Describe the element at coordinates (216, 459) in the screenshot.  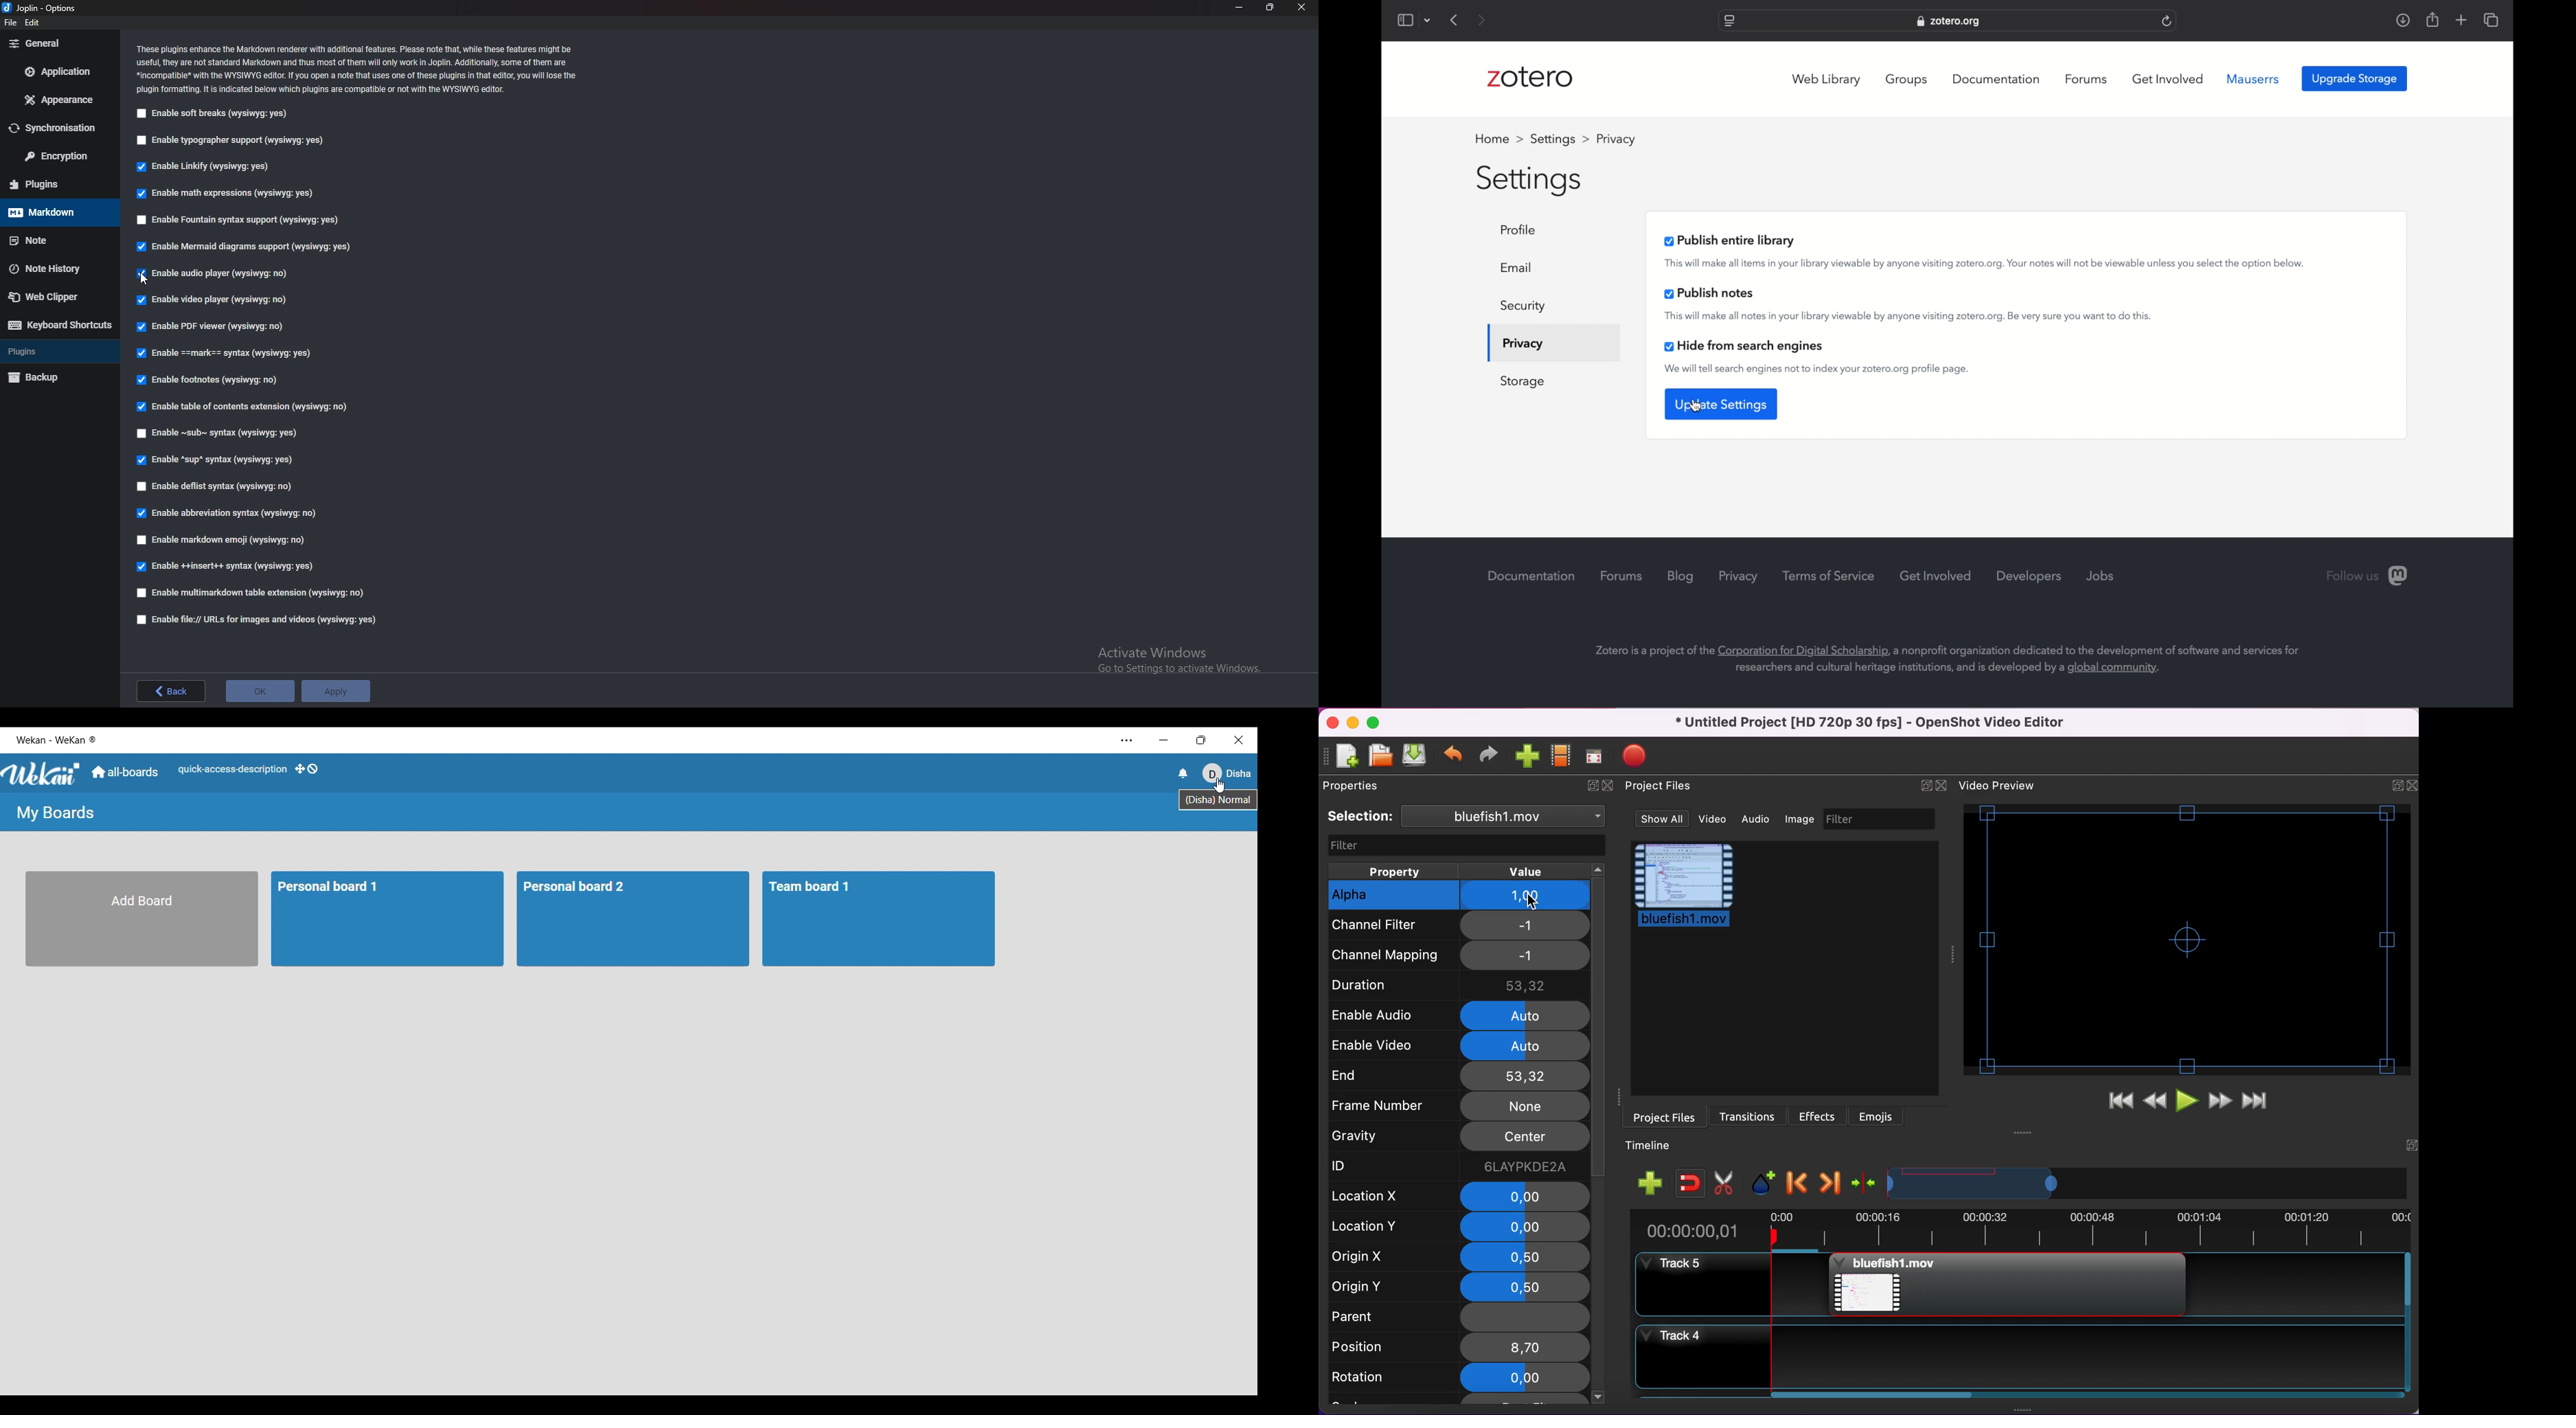
I see `enable sup syntax` at that location.